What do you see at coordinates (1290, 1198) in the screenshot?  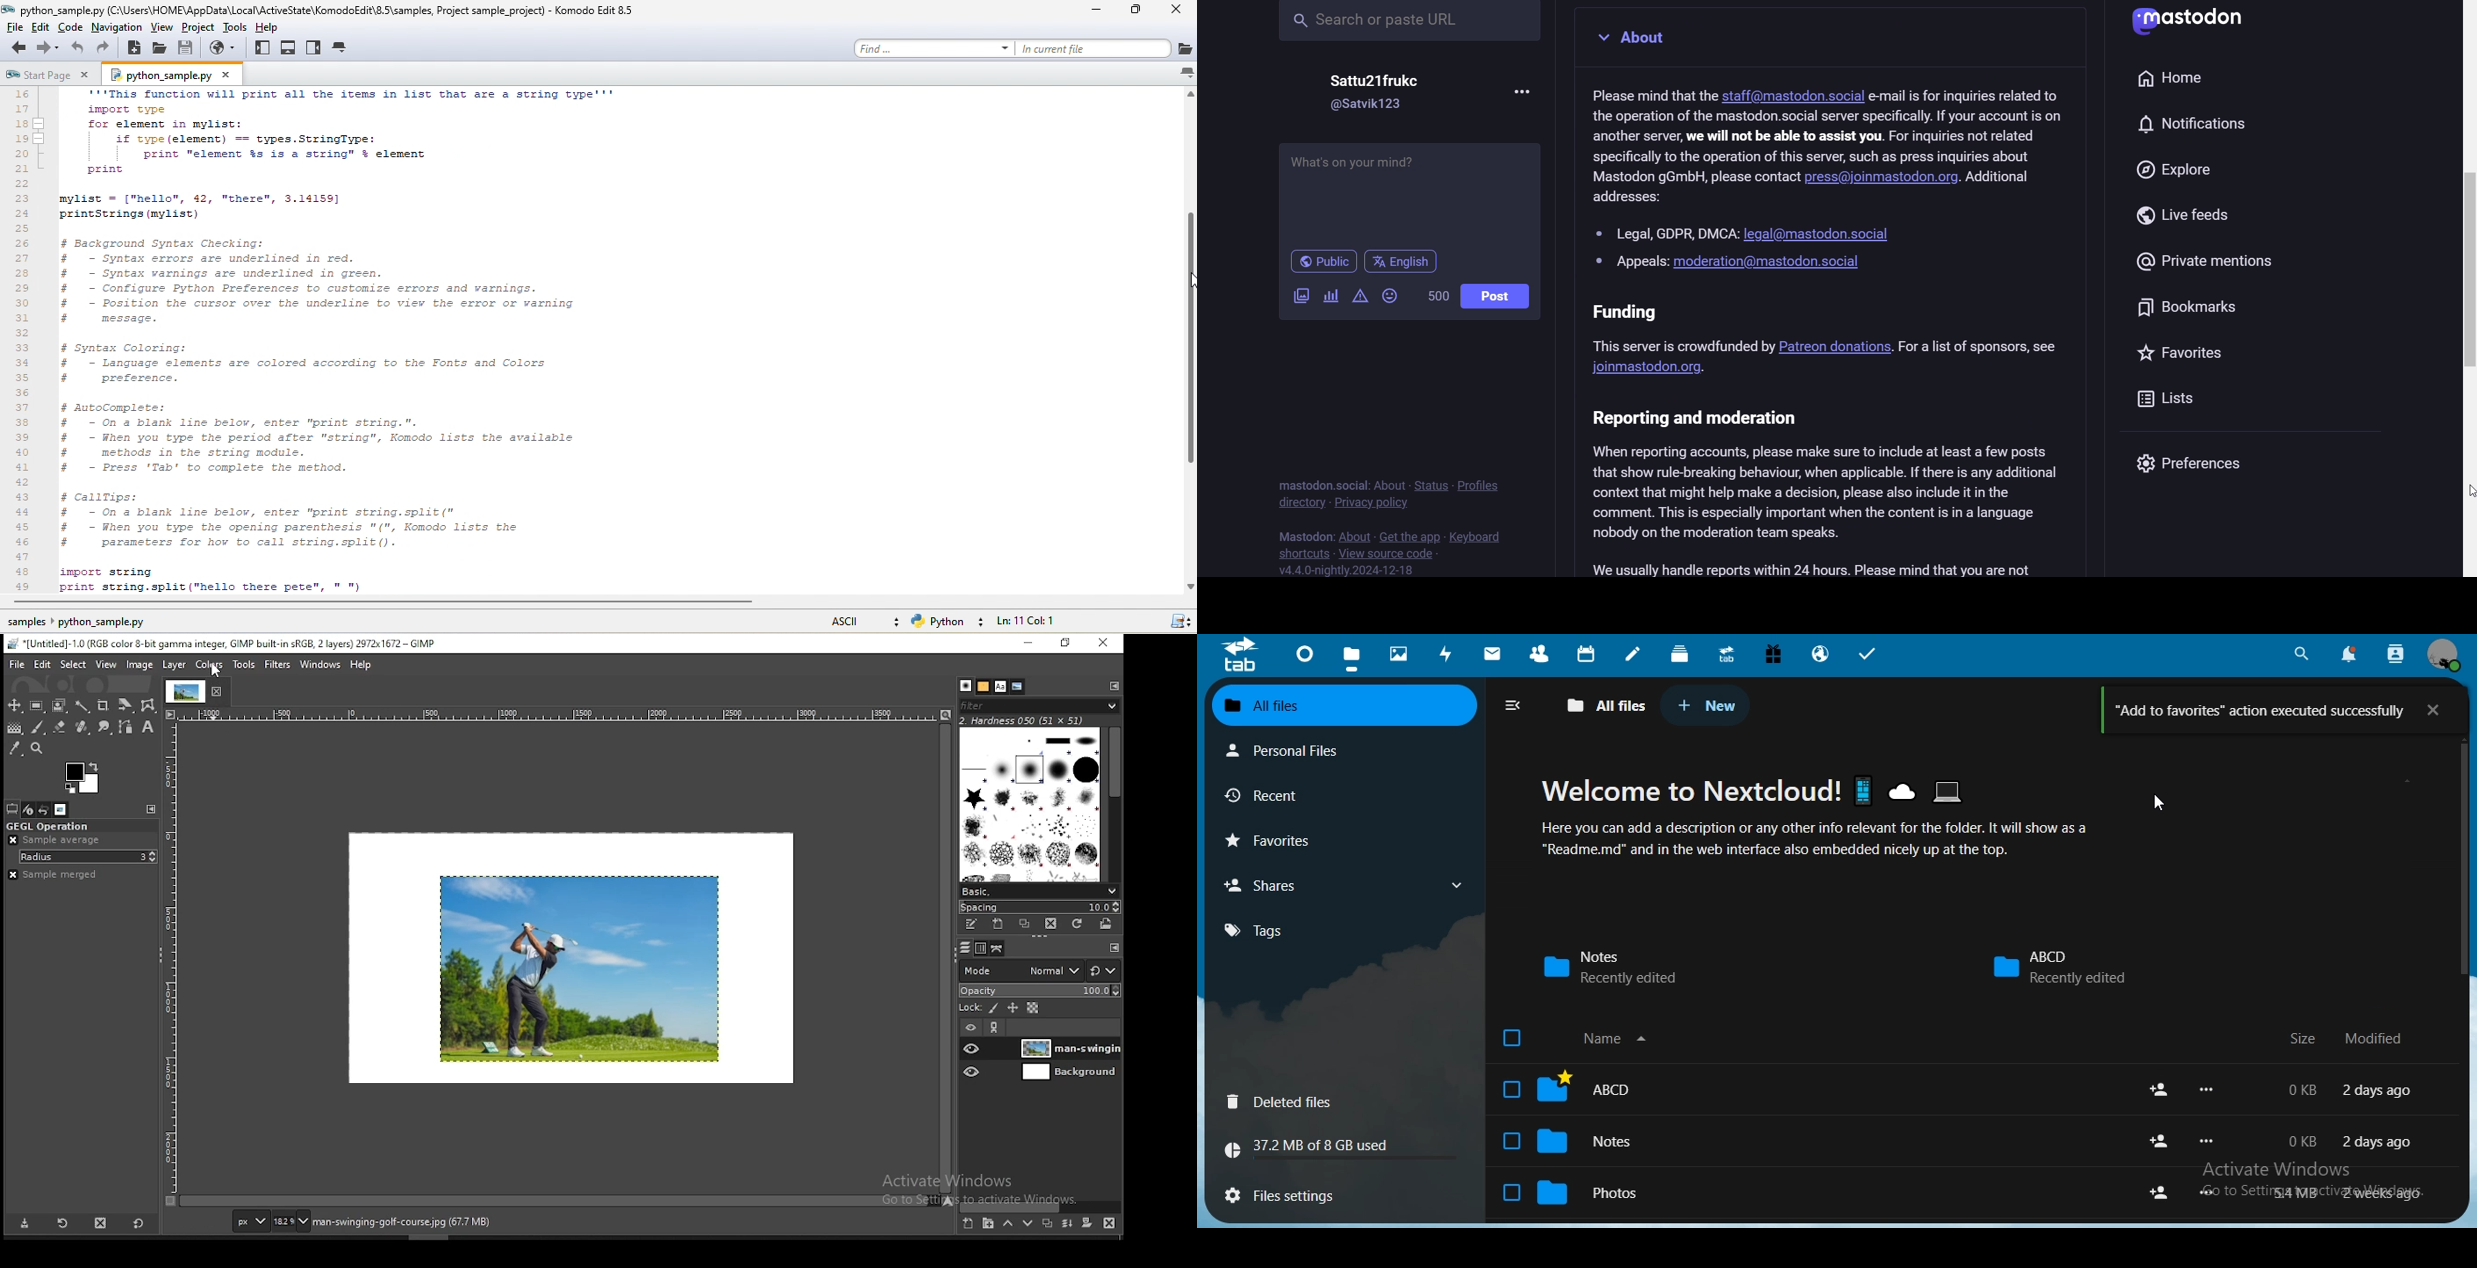 I see `files settings` at bounding box center [1290, 1198].